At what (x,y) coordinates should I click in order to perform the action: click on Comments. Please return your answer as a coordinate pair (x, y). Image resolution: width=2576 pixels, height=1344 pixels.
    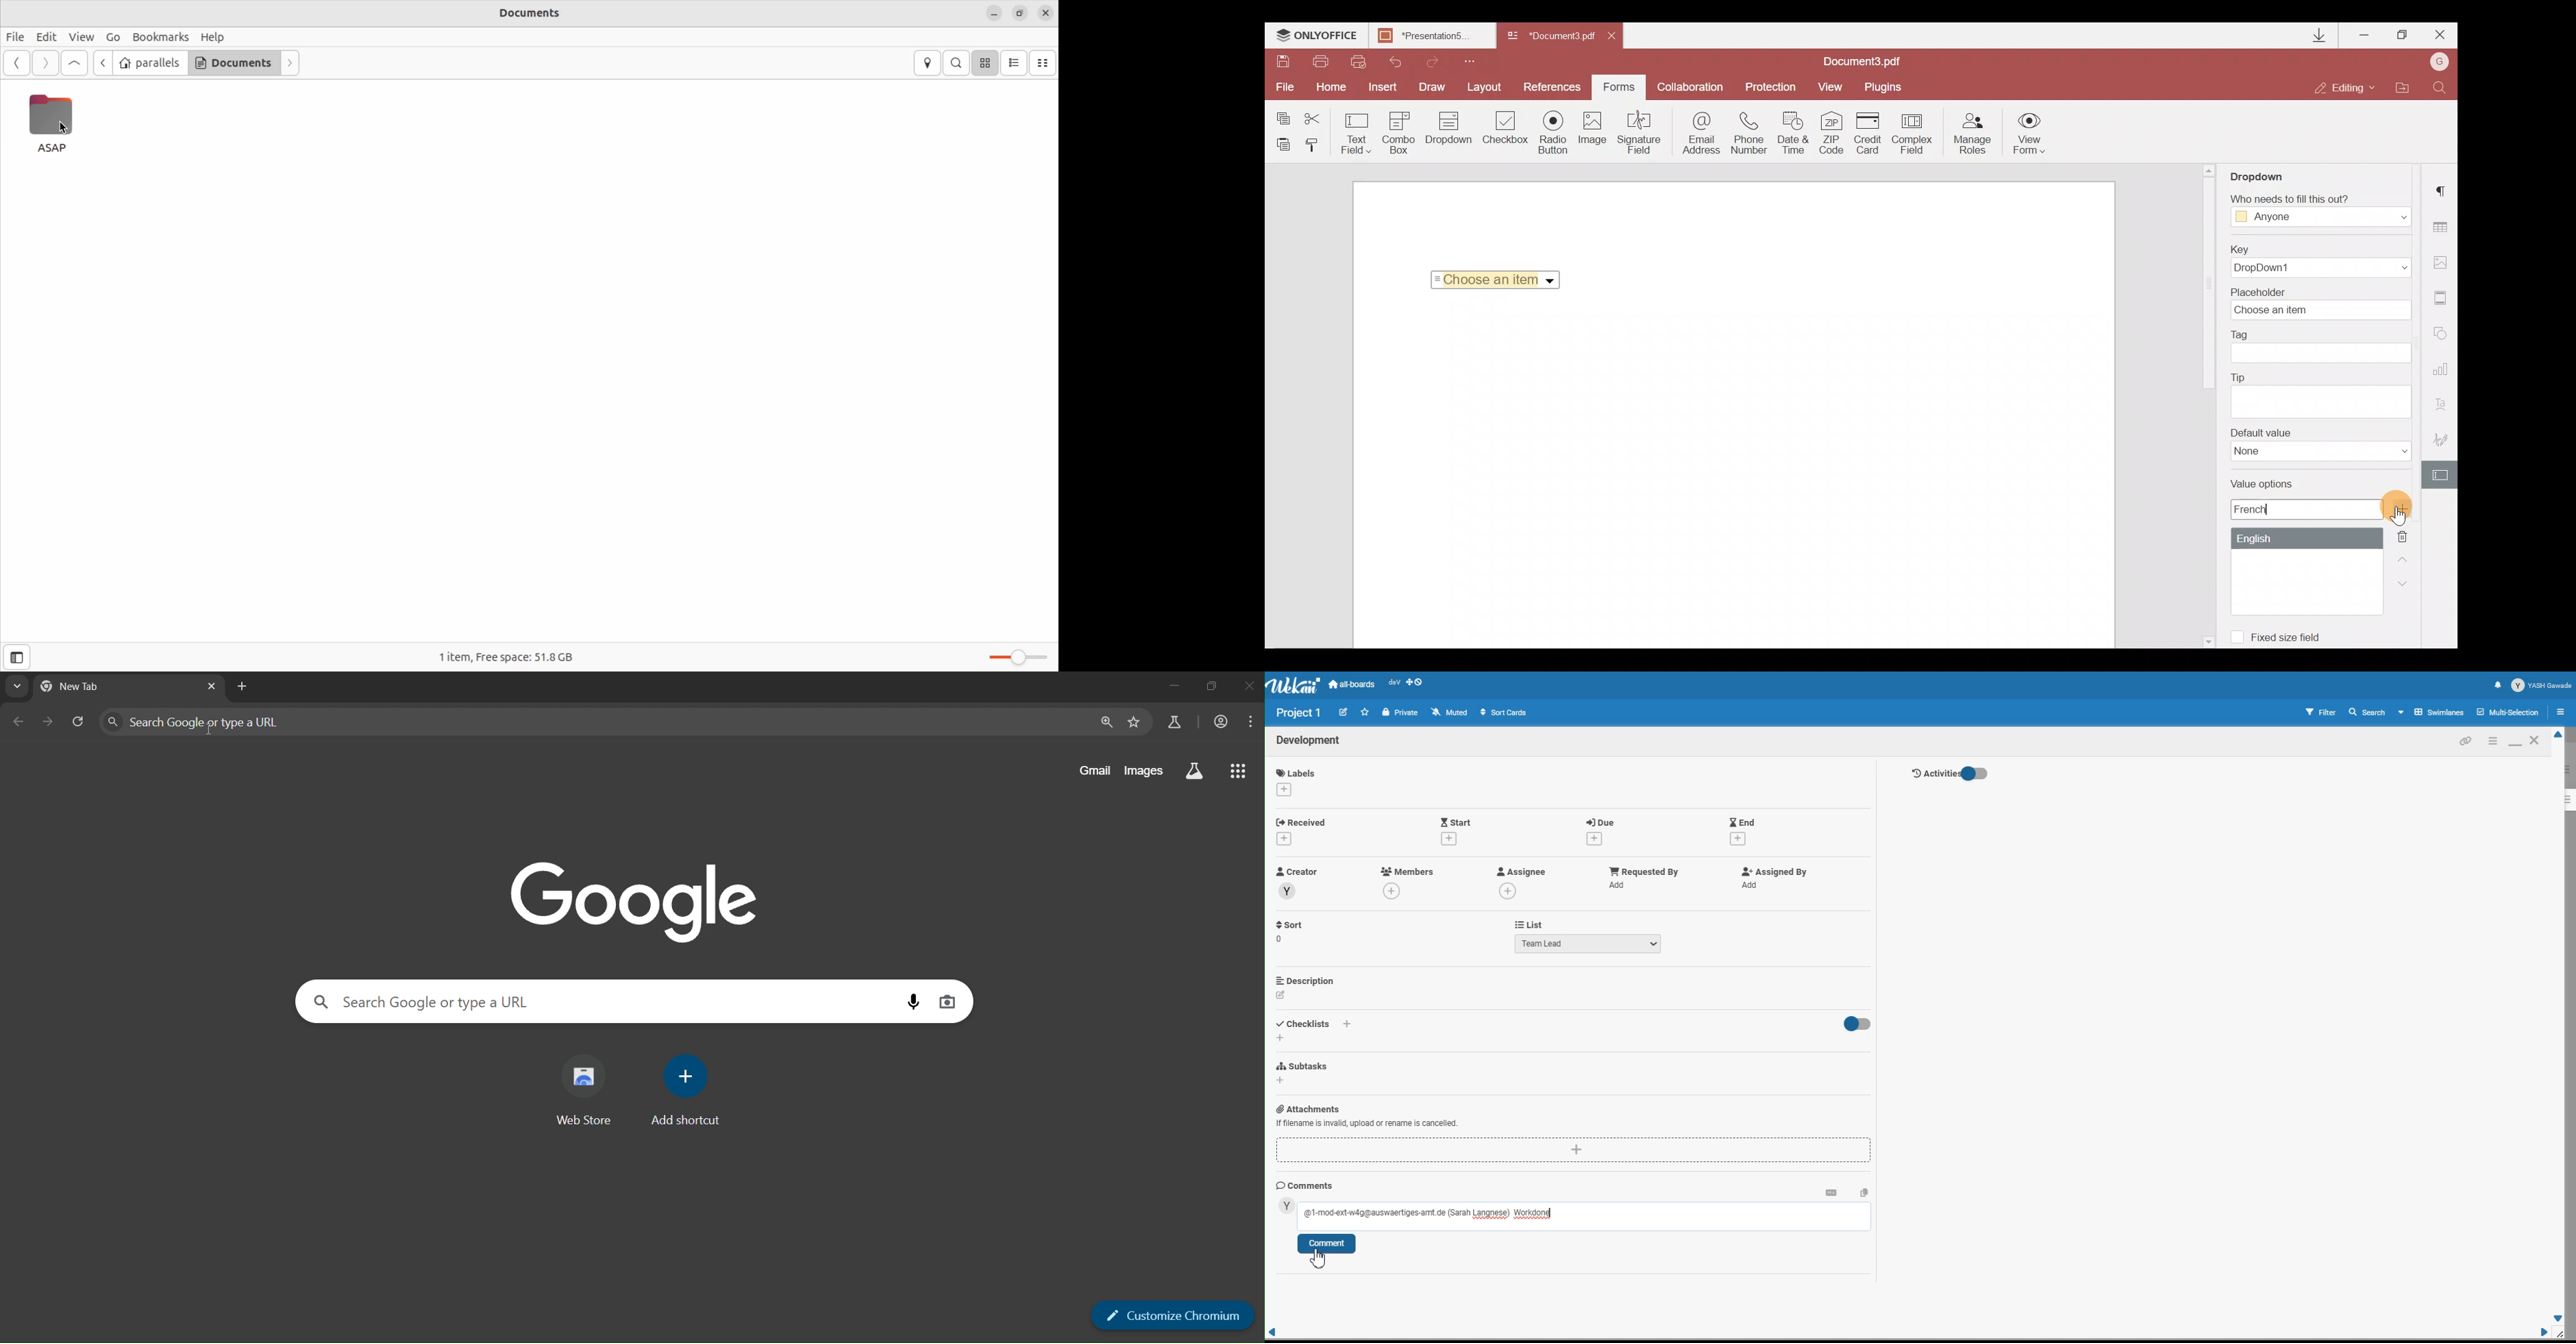
    Looking at the image, I should click on (1305, 1186).